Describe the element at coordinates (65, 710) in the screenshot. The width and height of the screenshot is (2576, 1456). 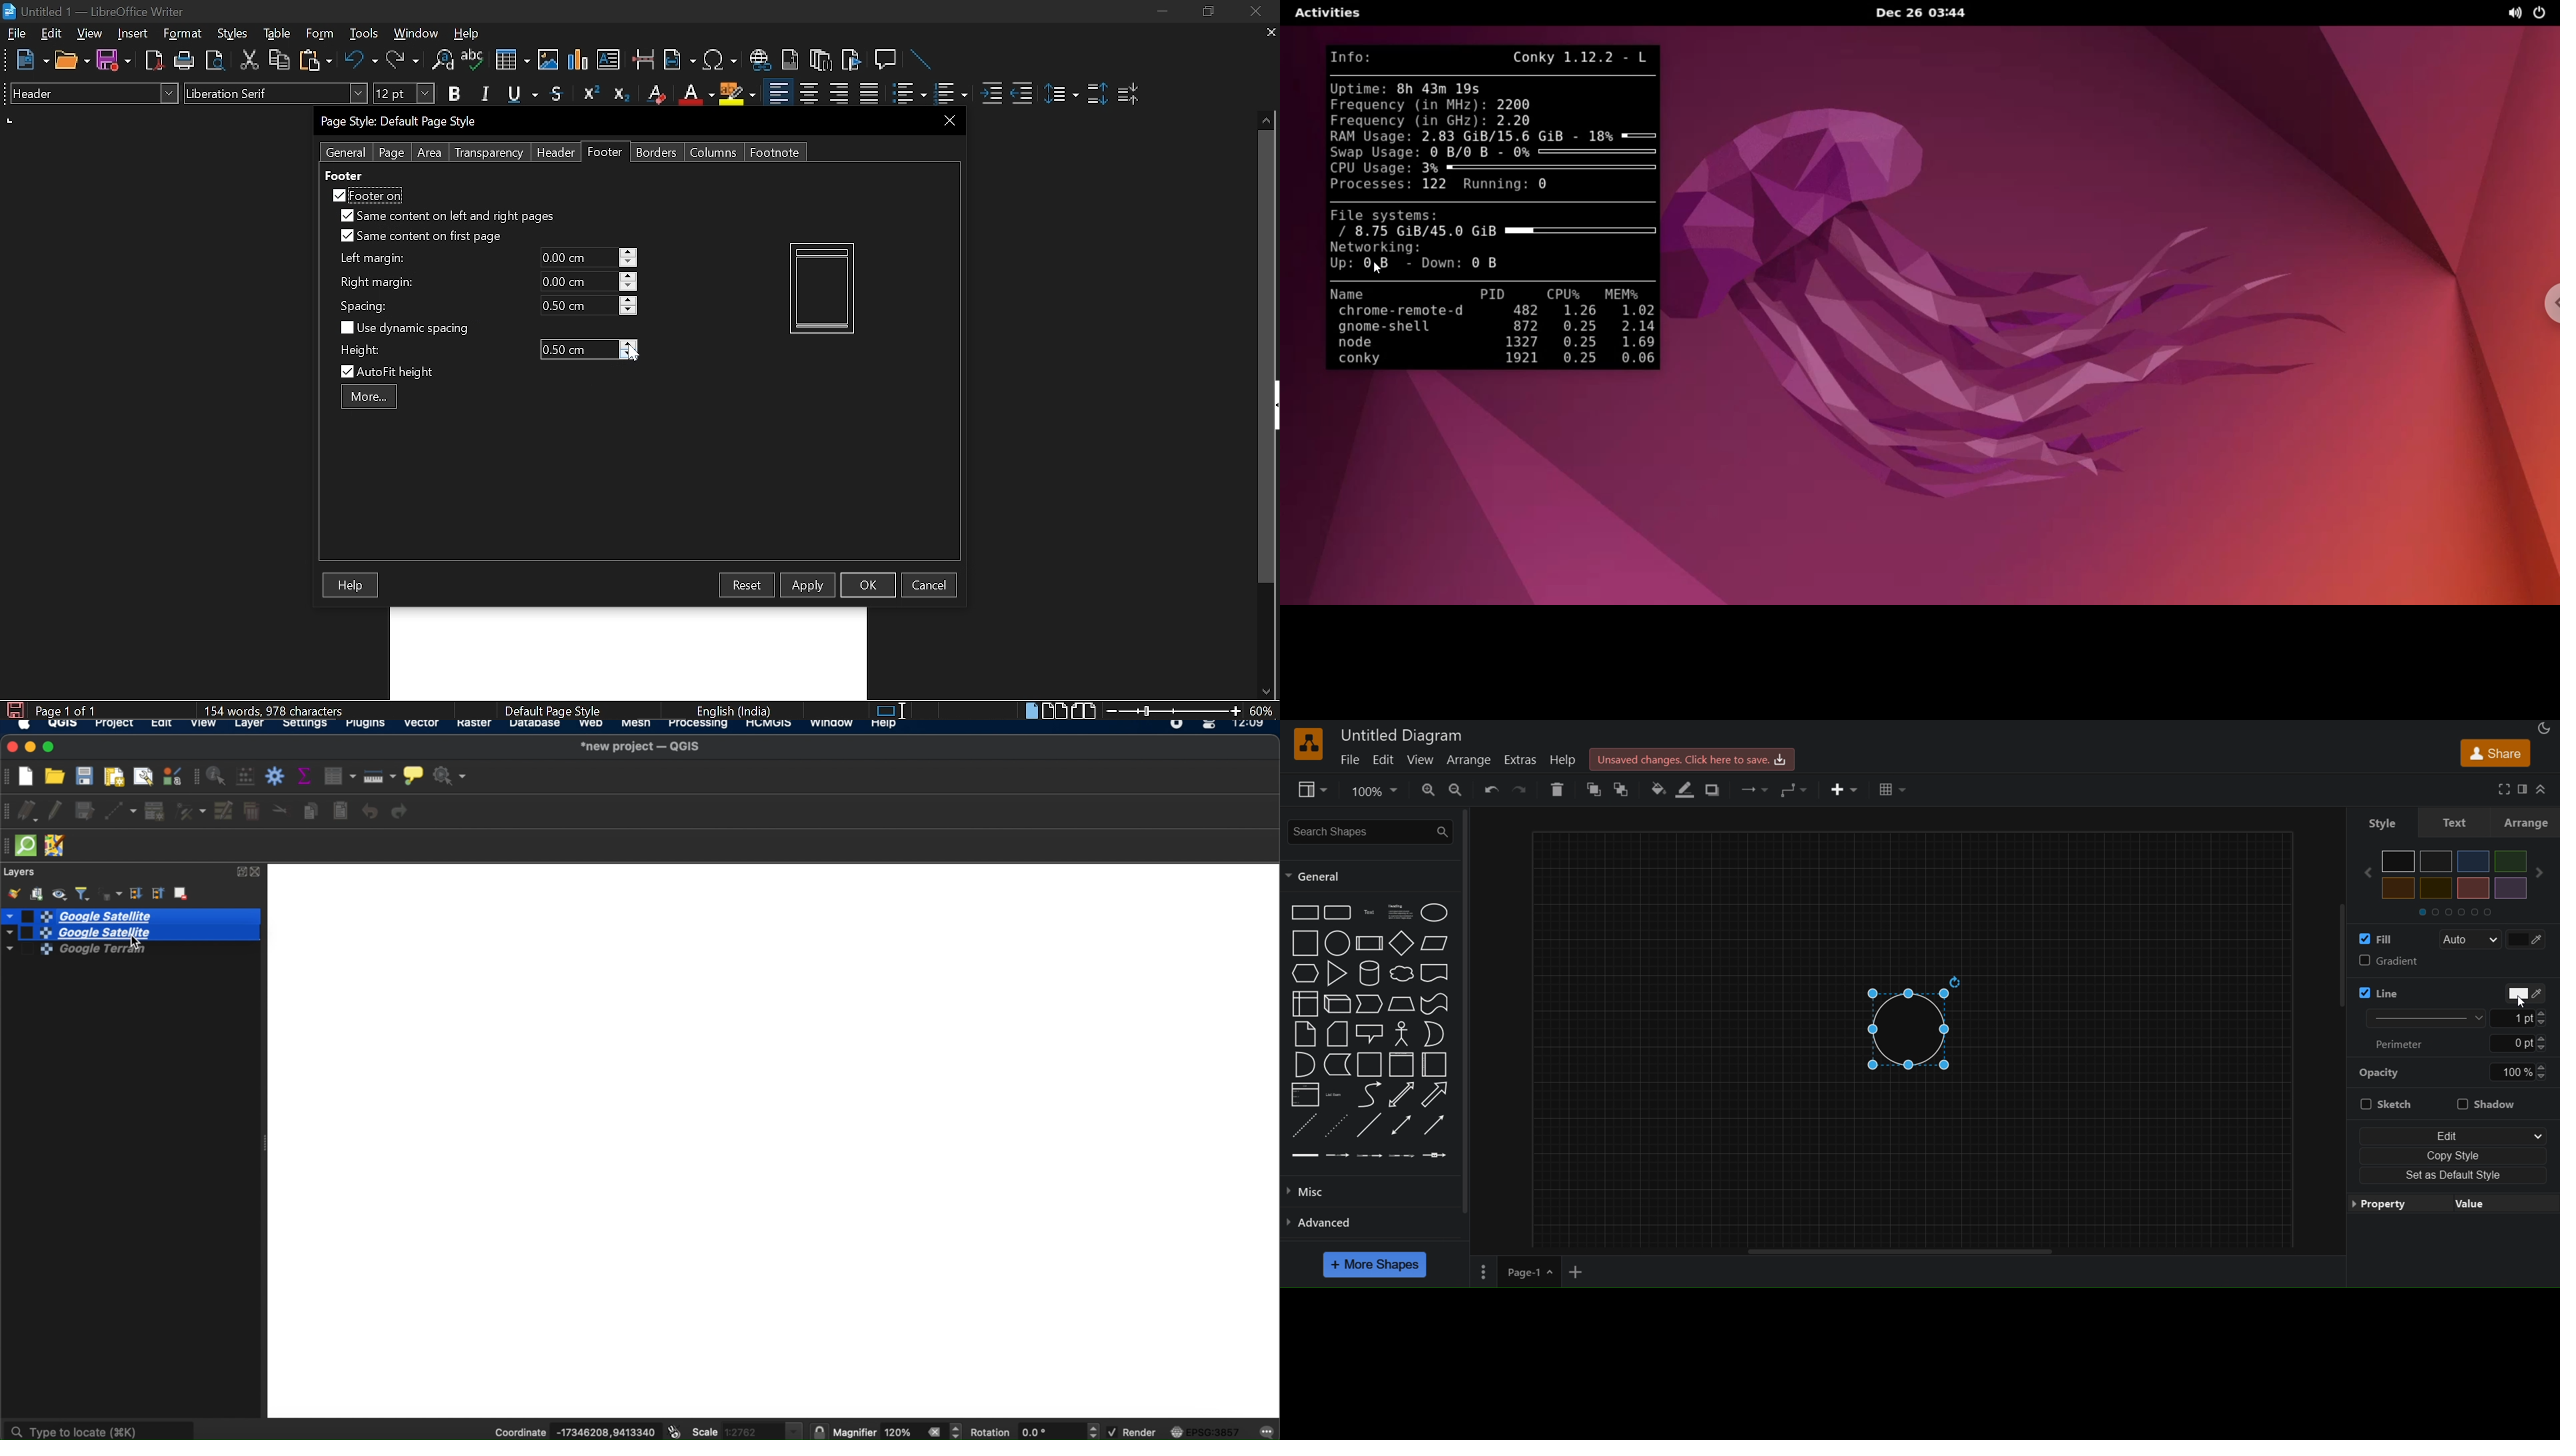
I see `current page Current page` at that location.